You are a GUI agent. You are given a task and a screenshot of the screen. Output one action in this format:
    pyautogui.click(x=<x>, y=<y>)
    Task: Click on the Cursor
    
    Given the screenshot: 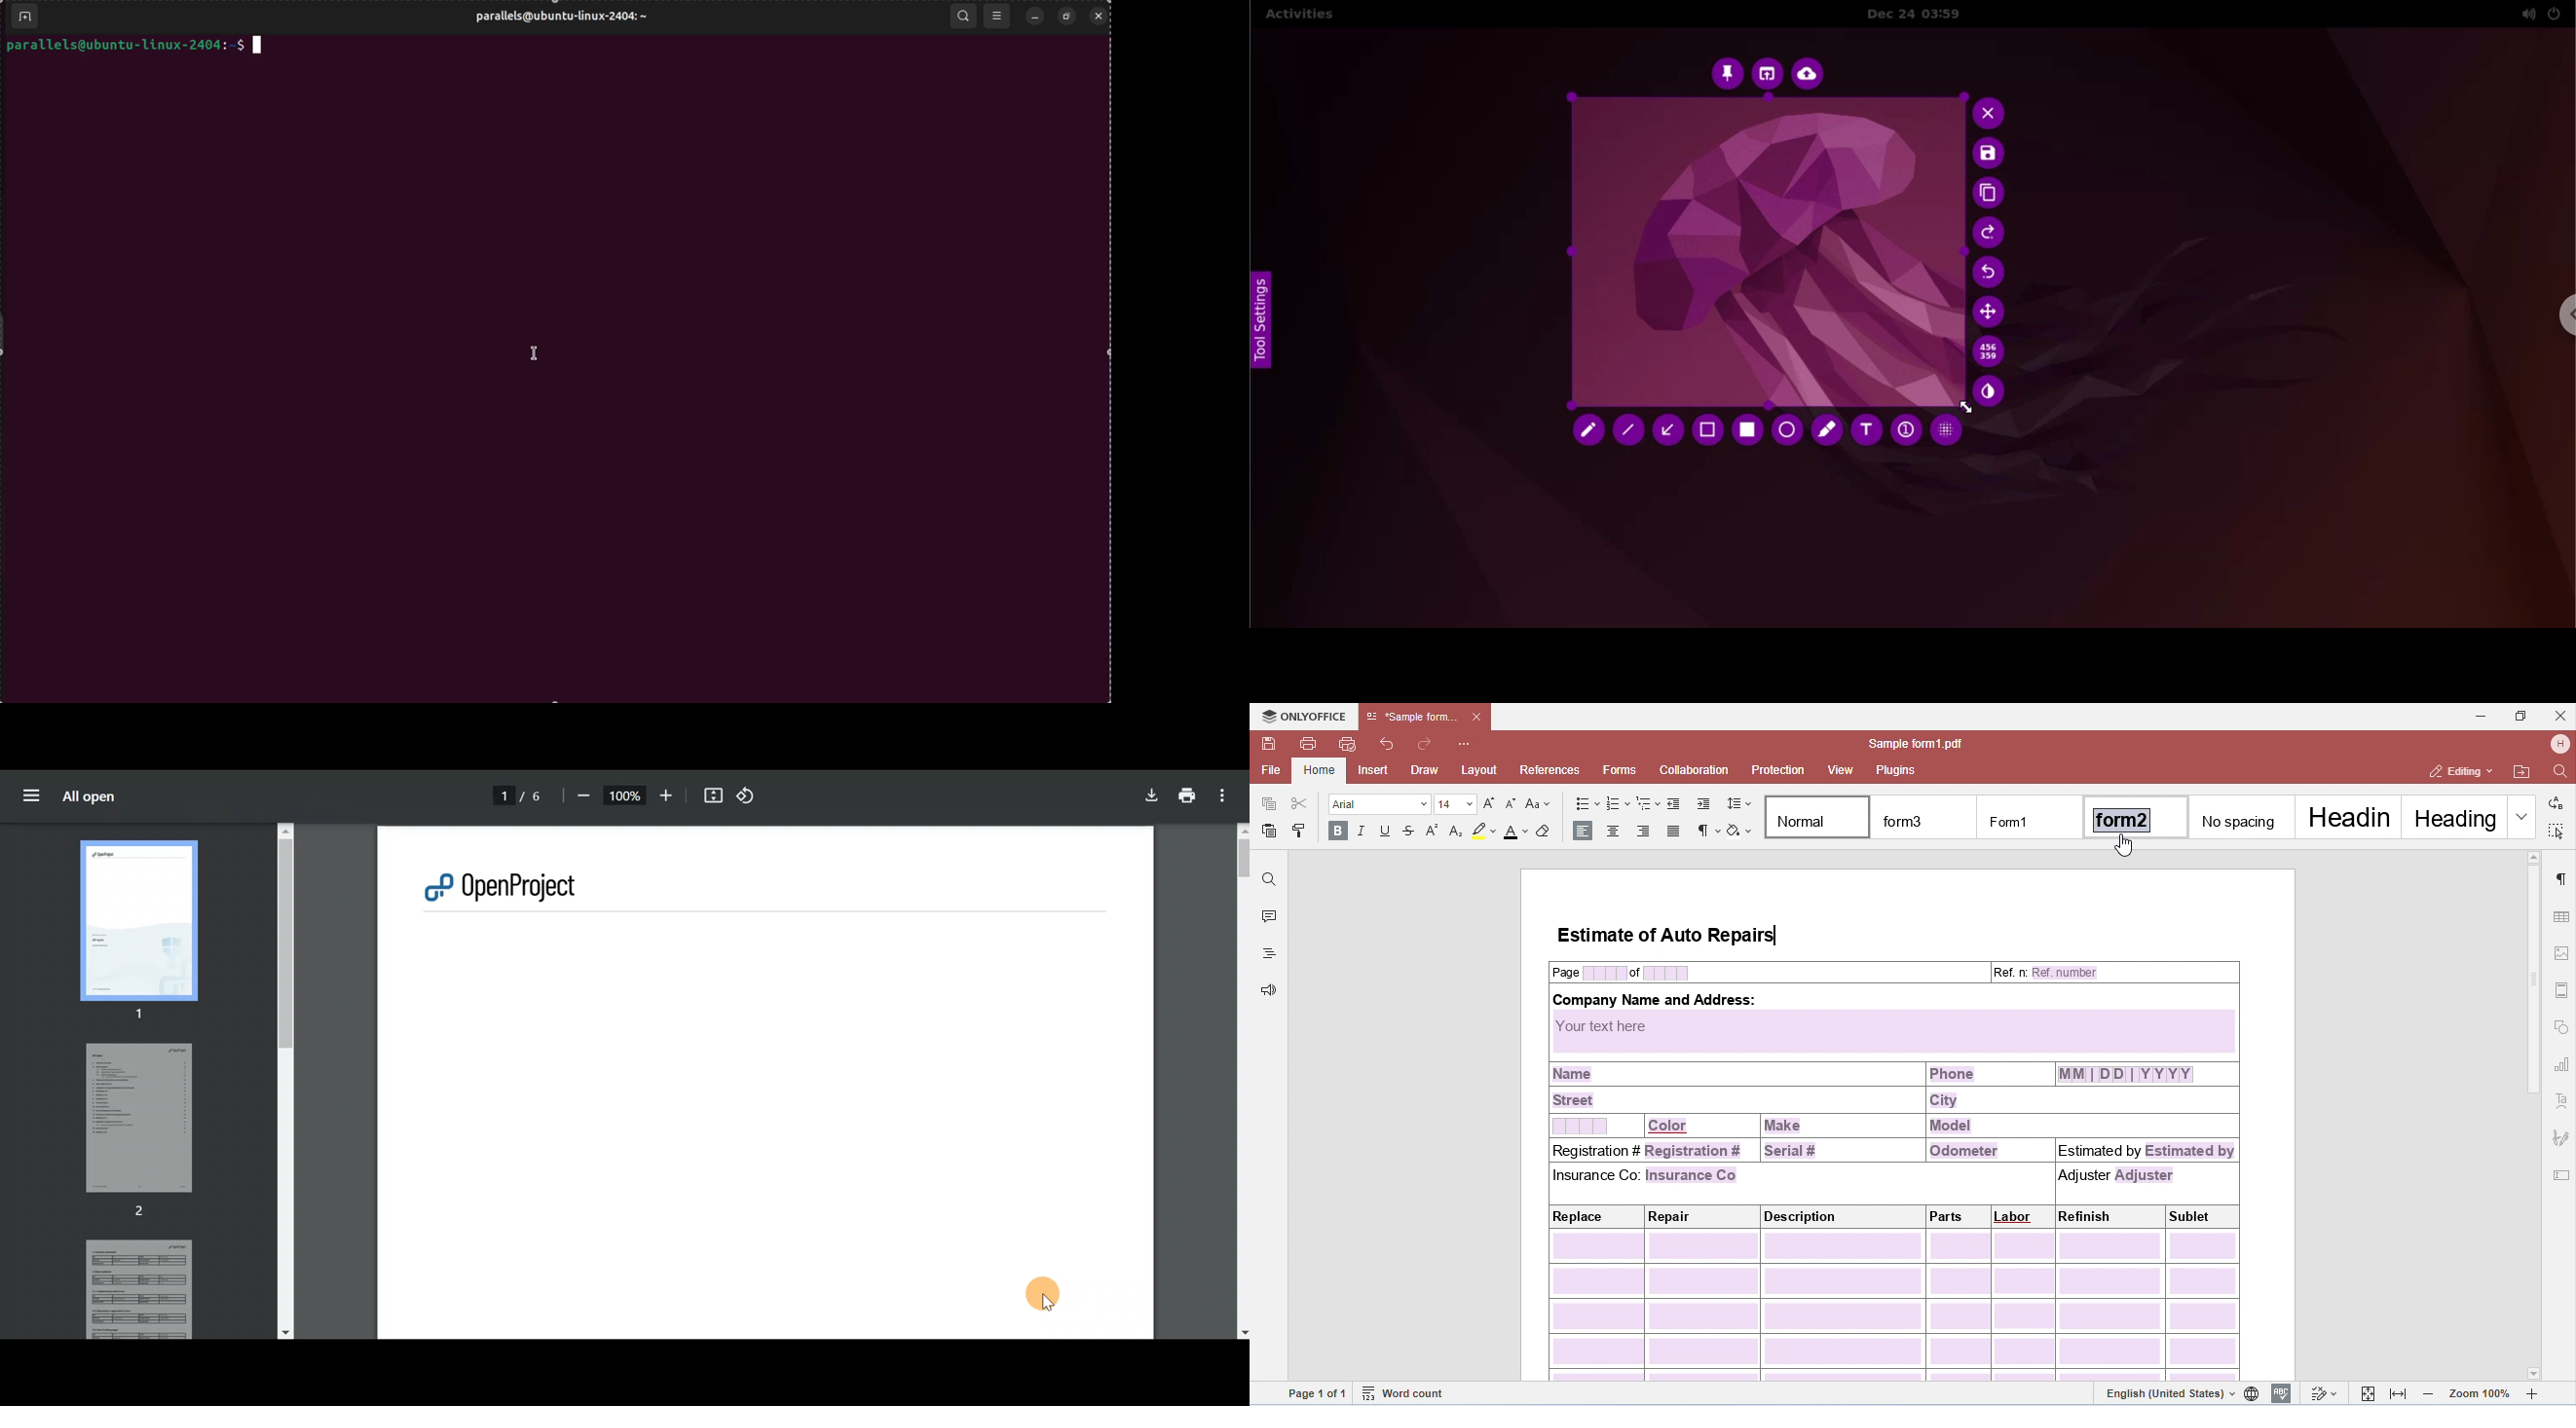 What is the action you would take?
    pyautogui.click(x=1054, y=1291)
    